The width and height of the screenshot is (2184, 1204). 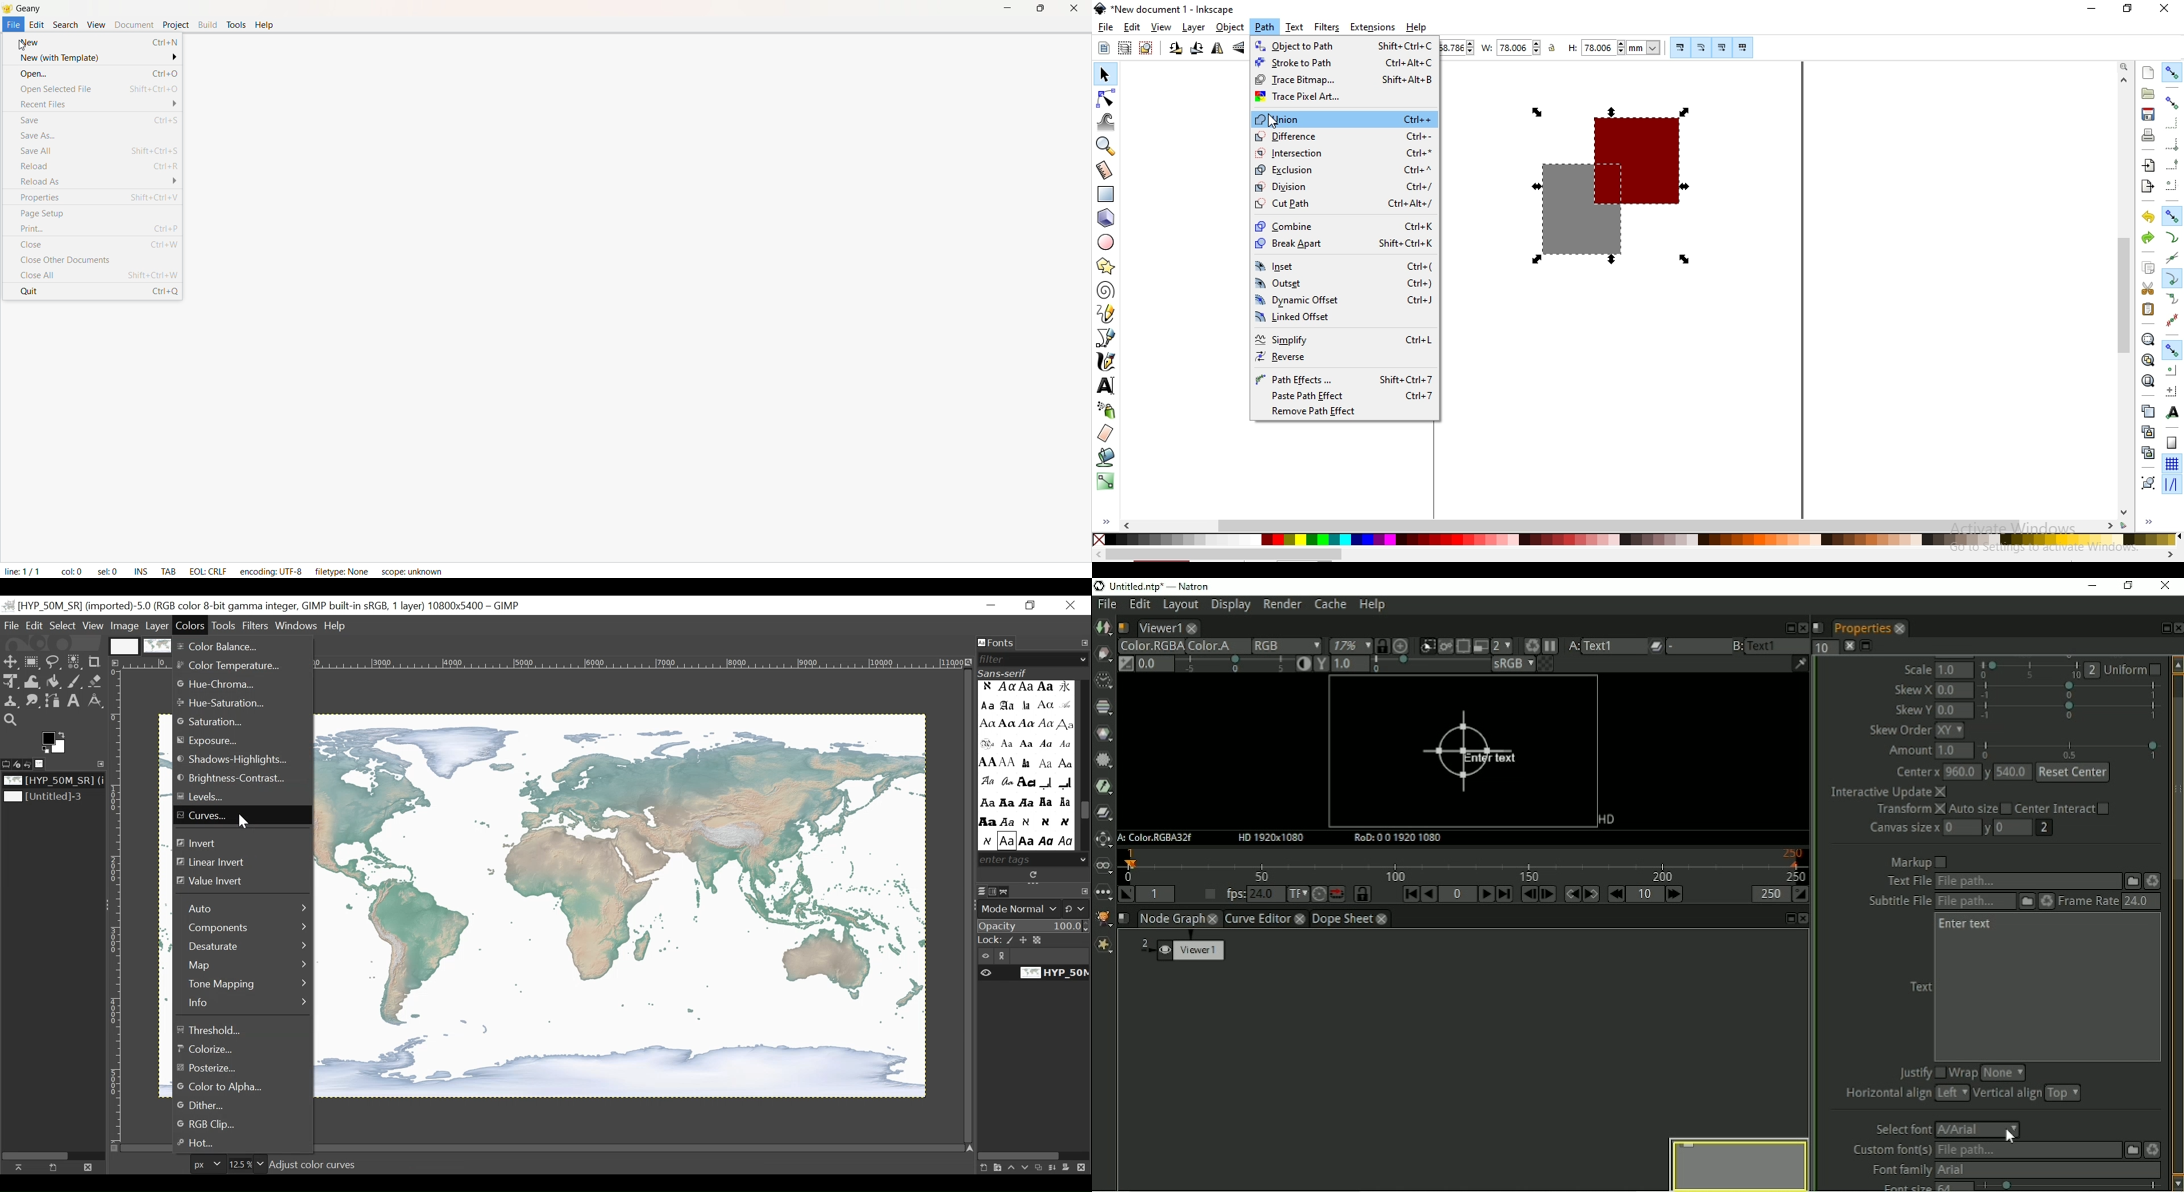 I want to click on new document 1 - Inkscape, so click(x=1166, y=9).